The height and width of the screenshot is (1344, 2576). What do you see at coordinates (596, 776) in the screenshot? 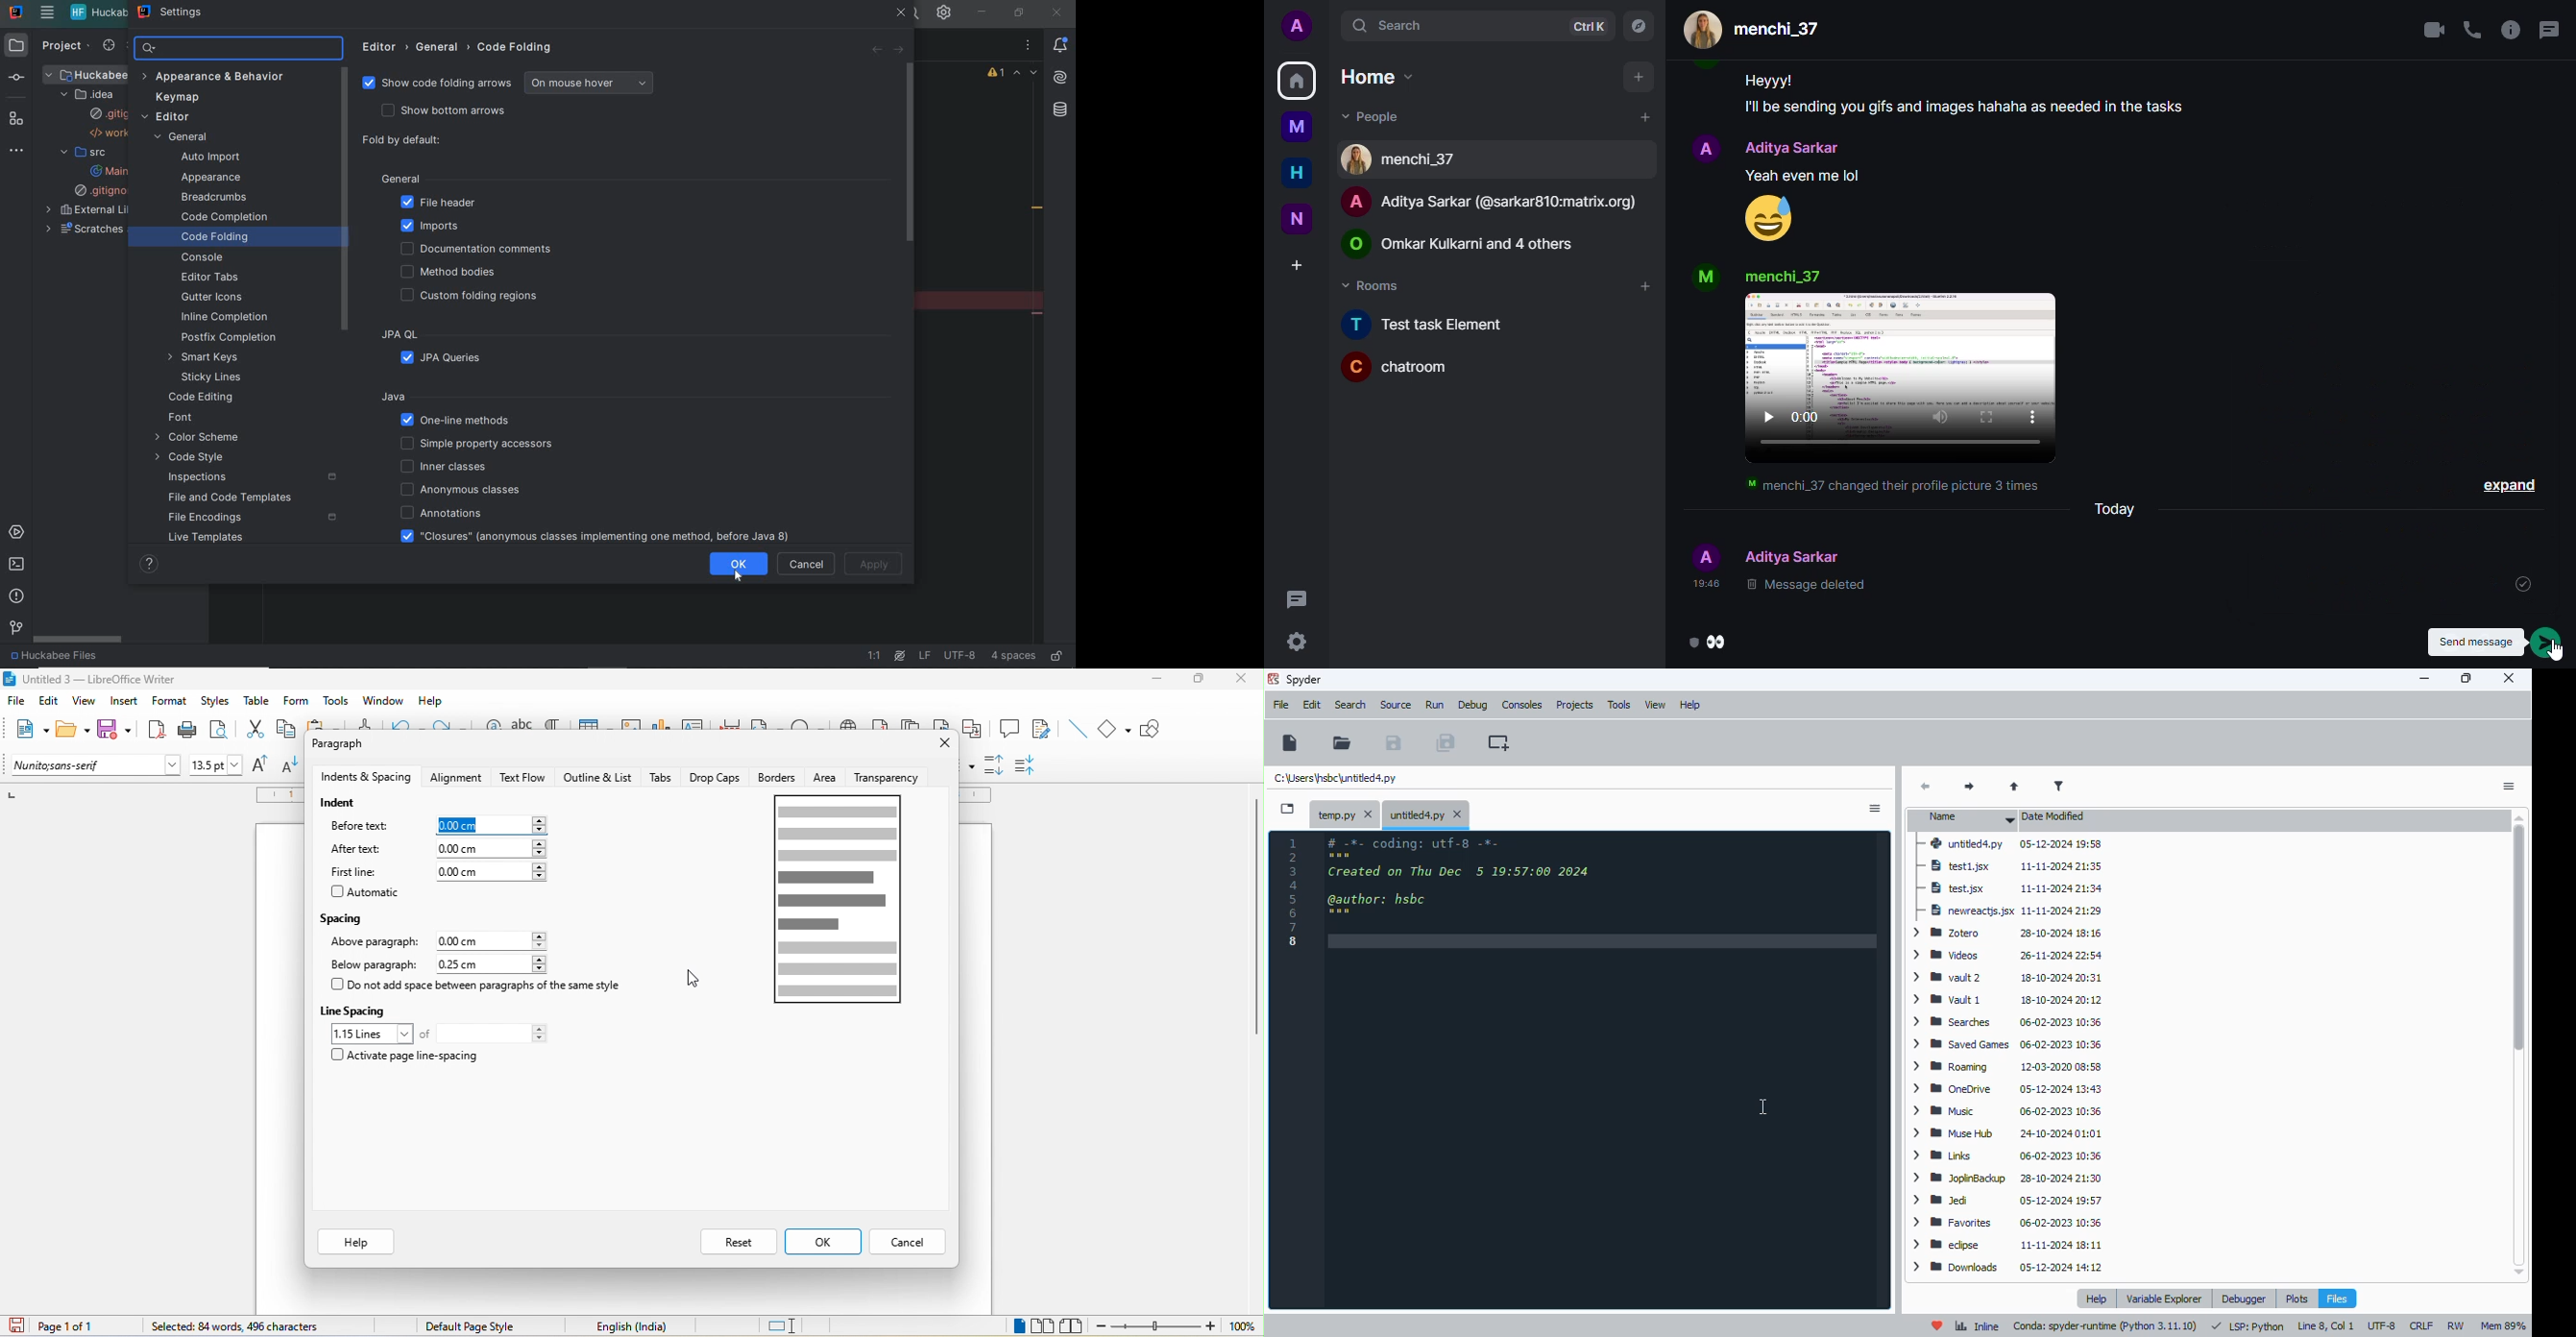
I see `outline and list` at bounding box center [596, 776].